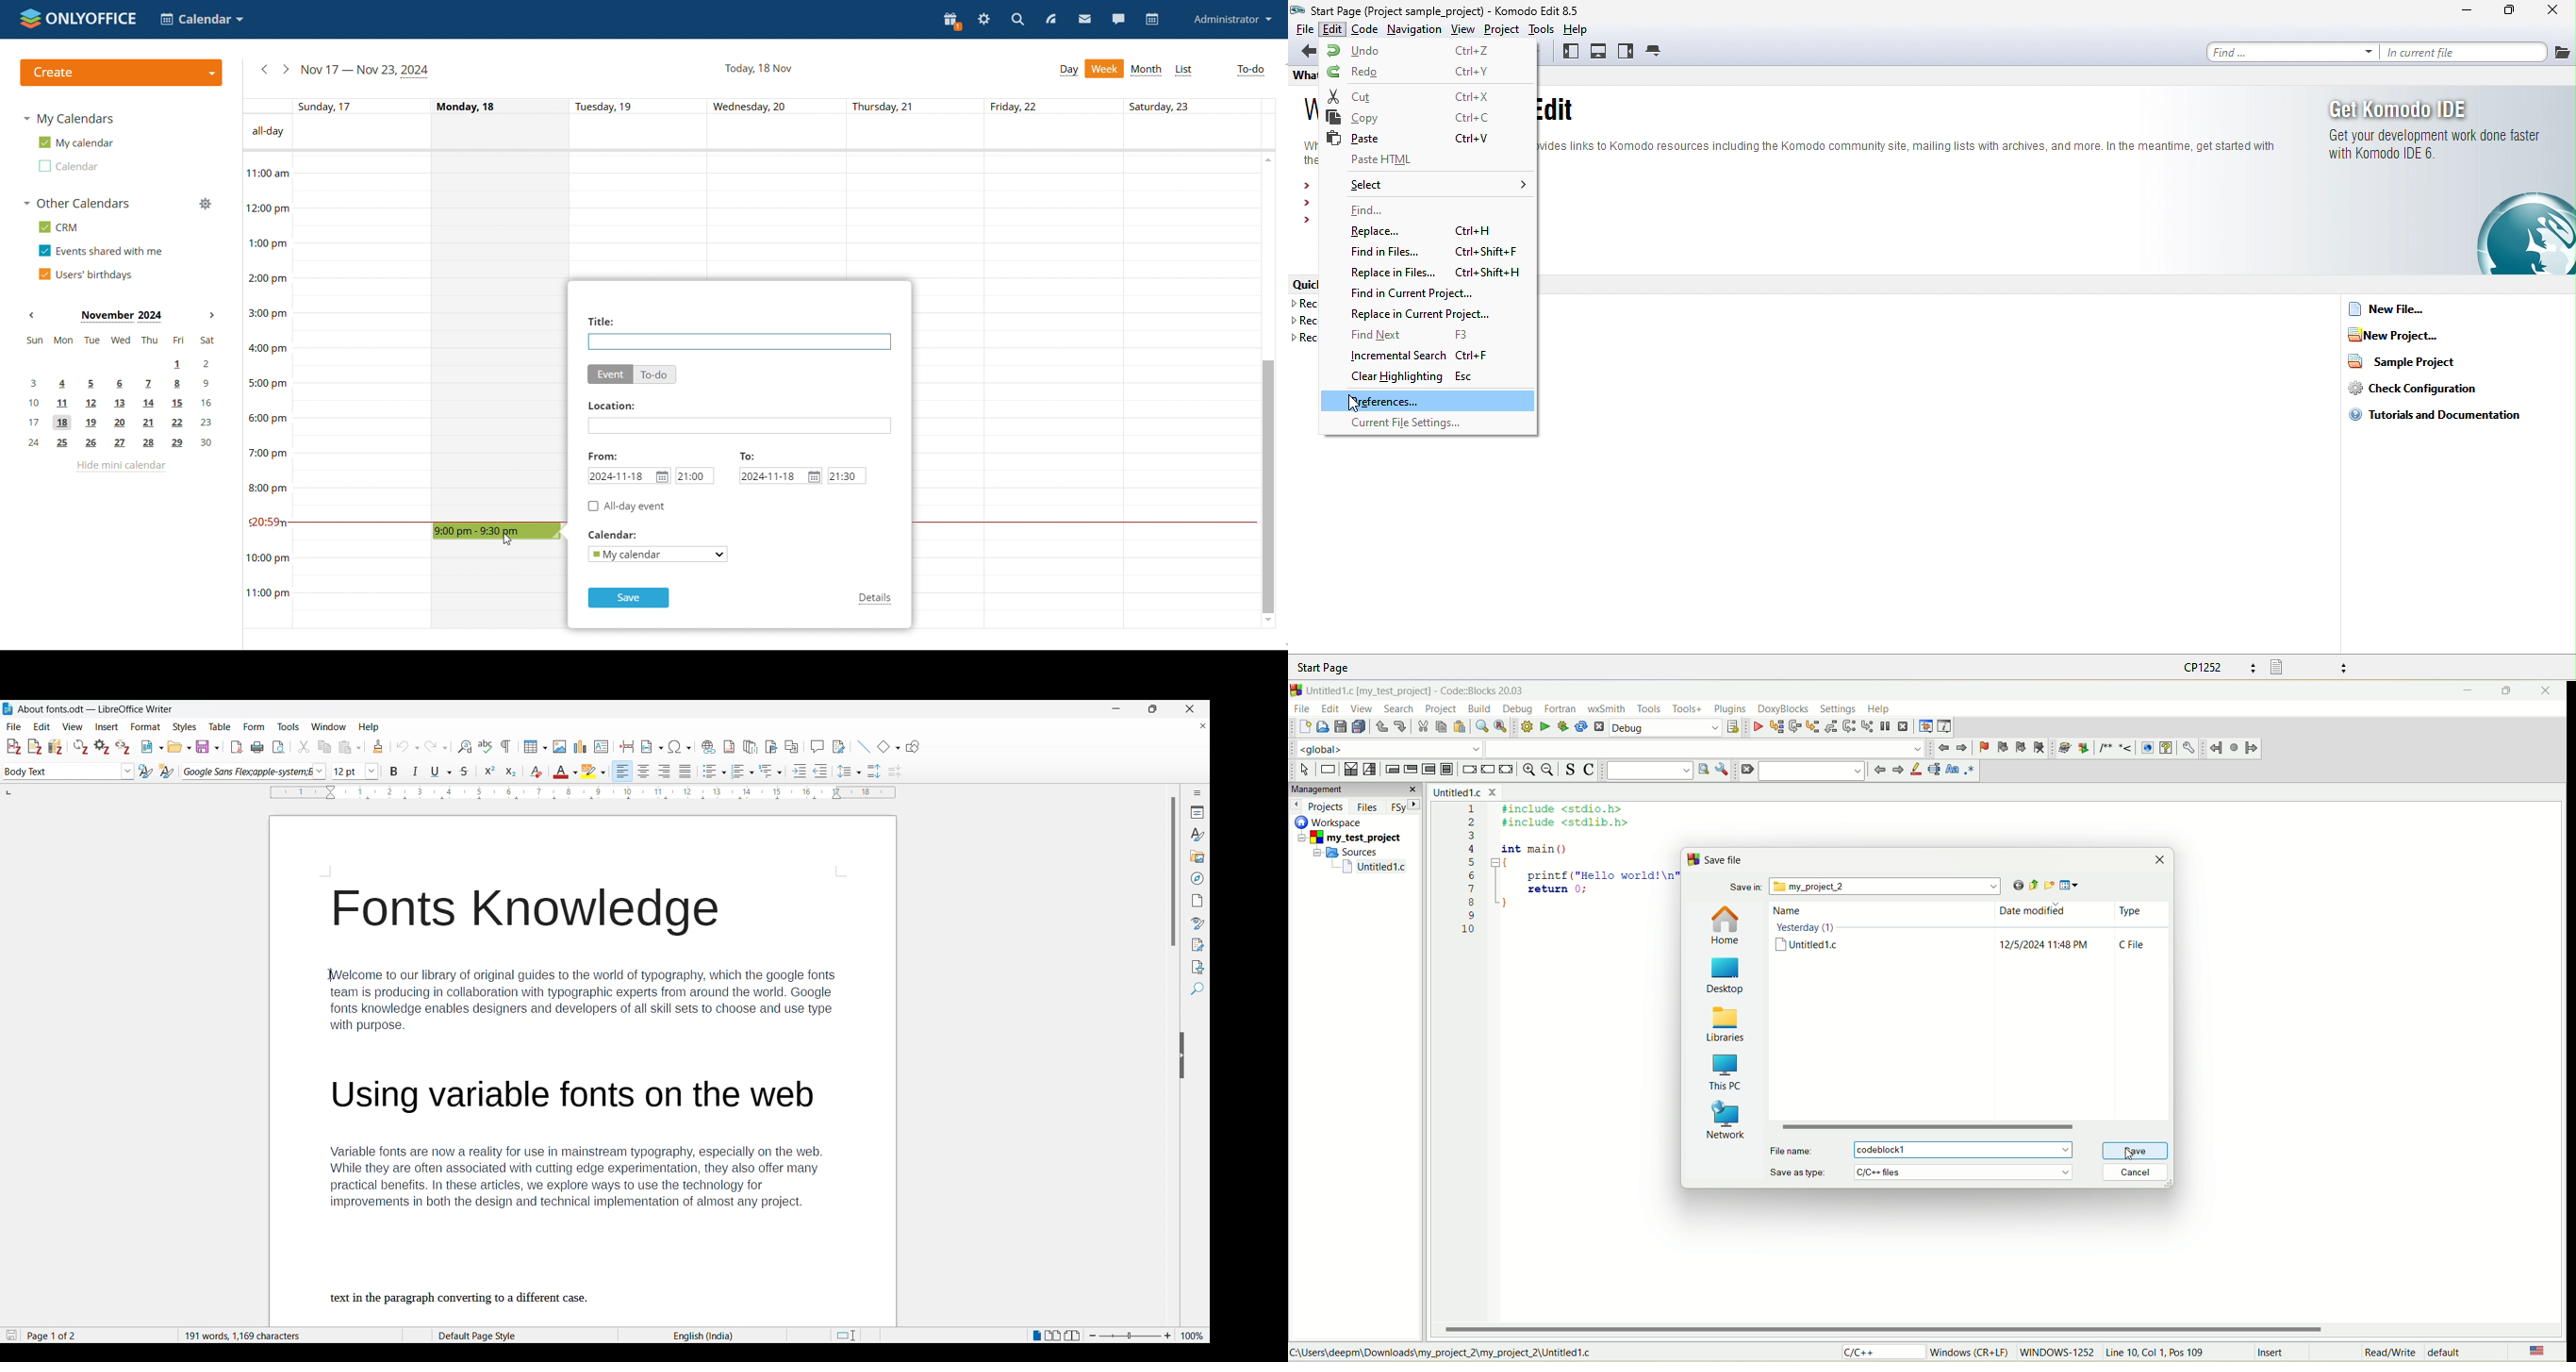  Describe the element at coordinates (153, 747) in the screenshot. I see `New document` at that location.